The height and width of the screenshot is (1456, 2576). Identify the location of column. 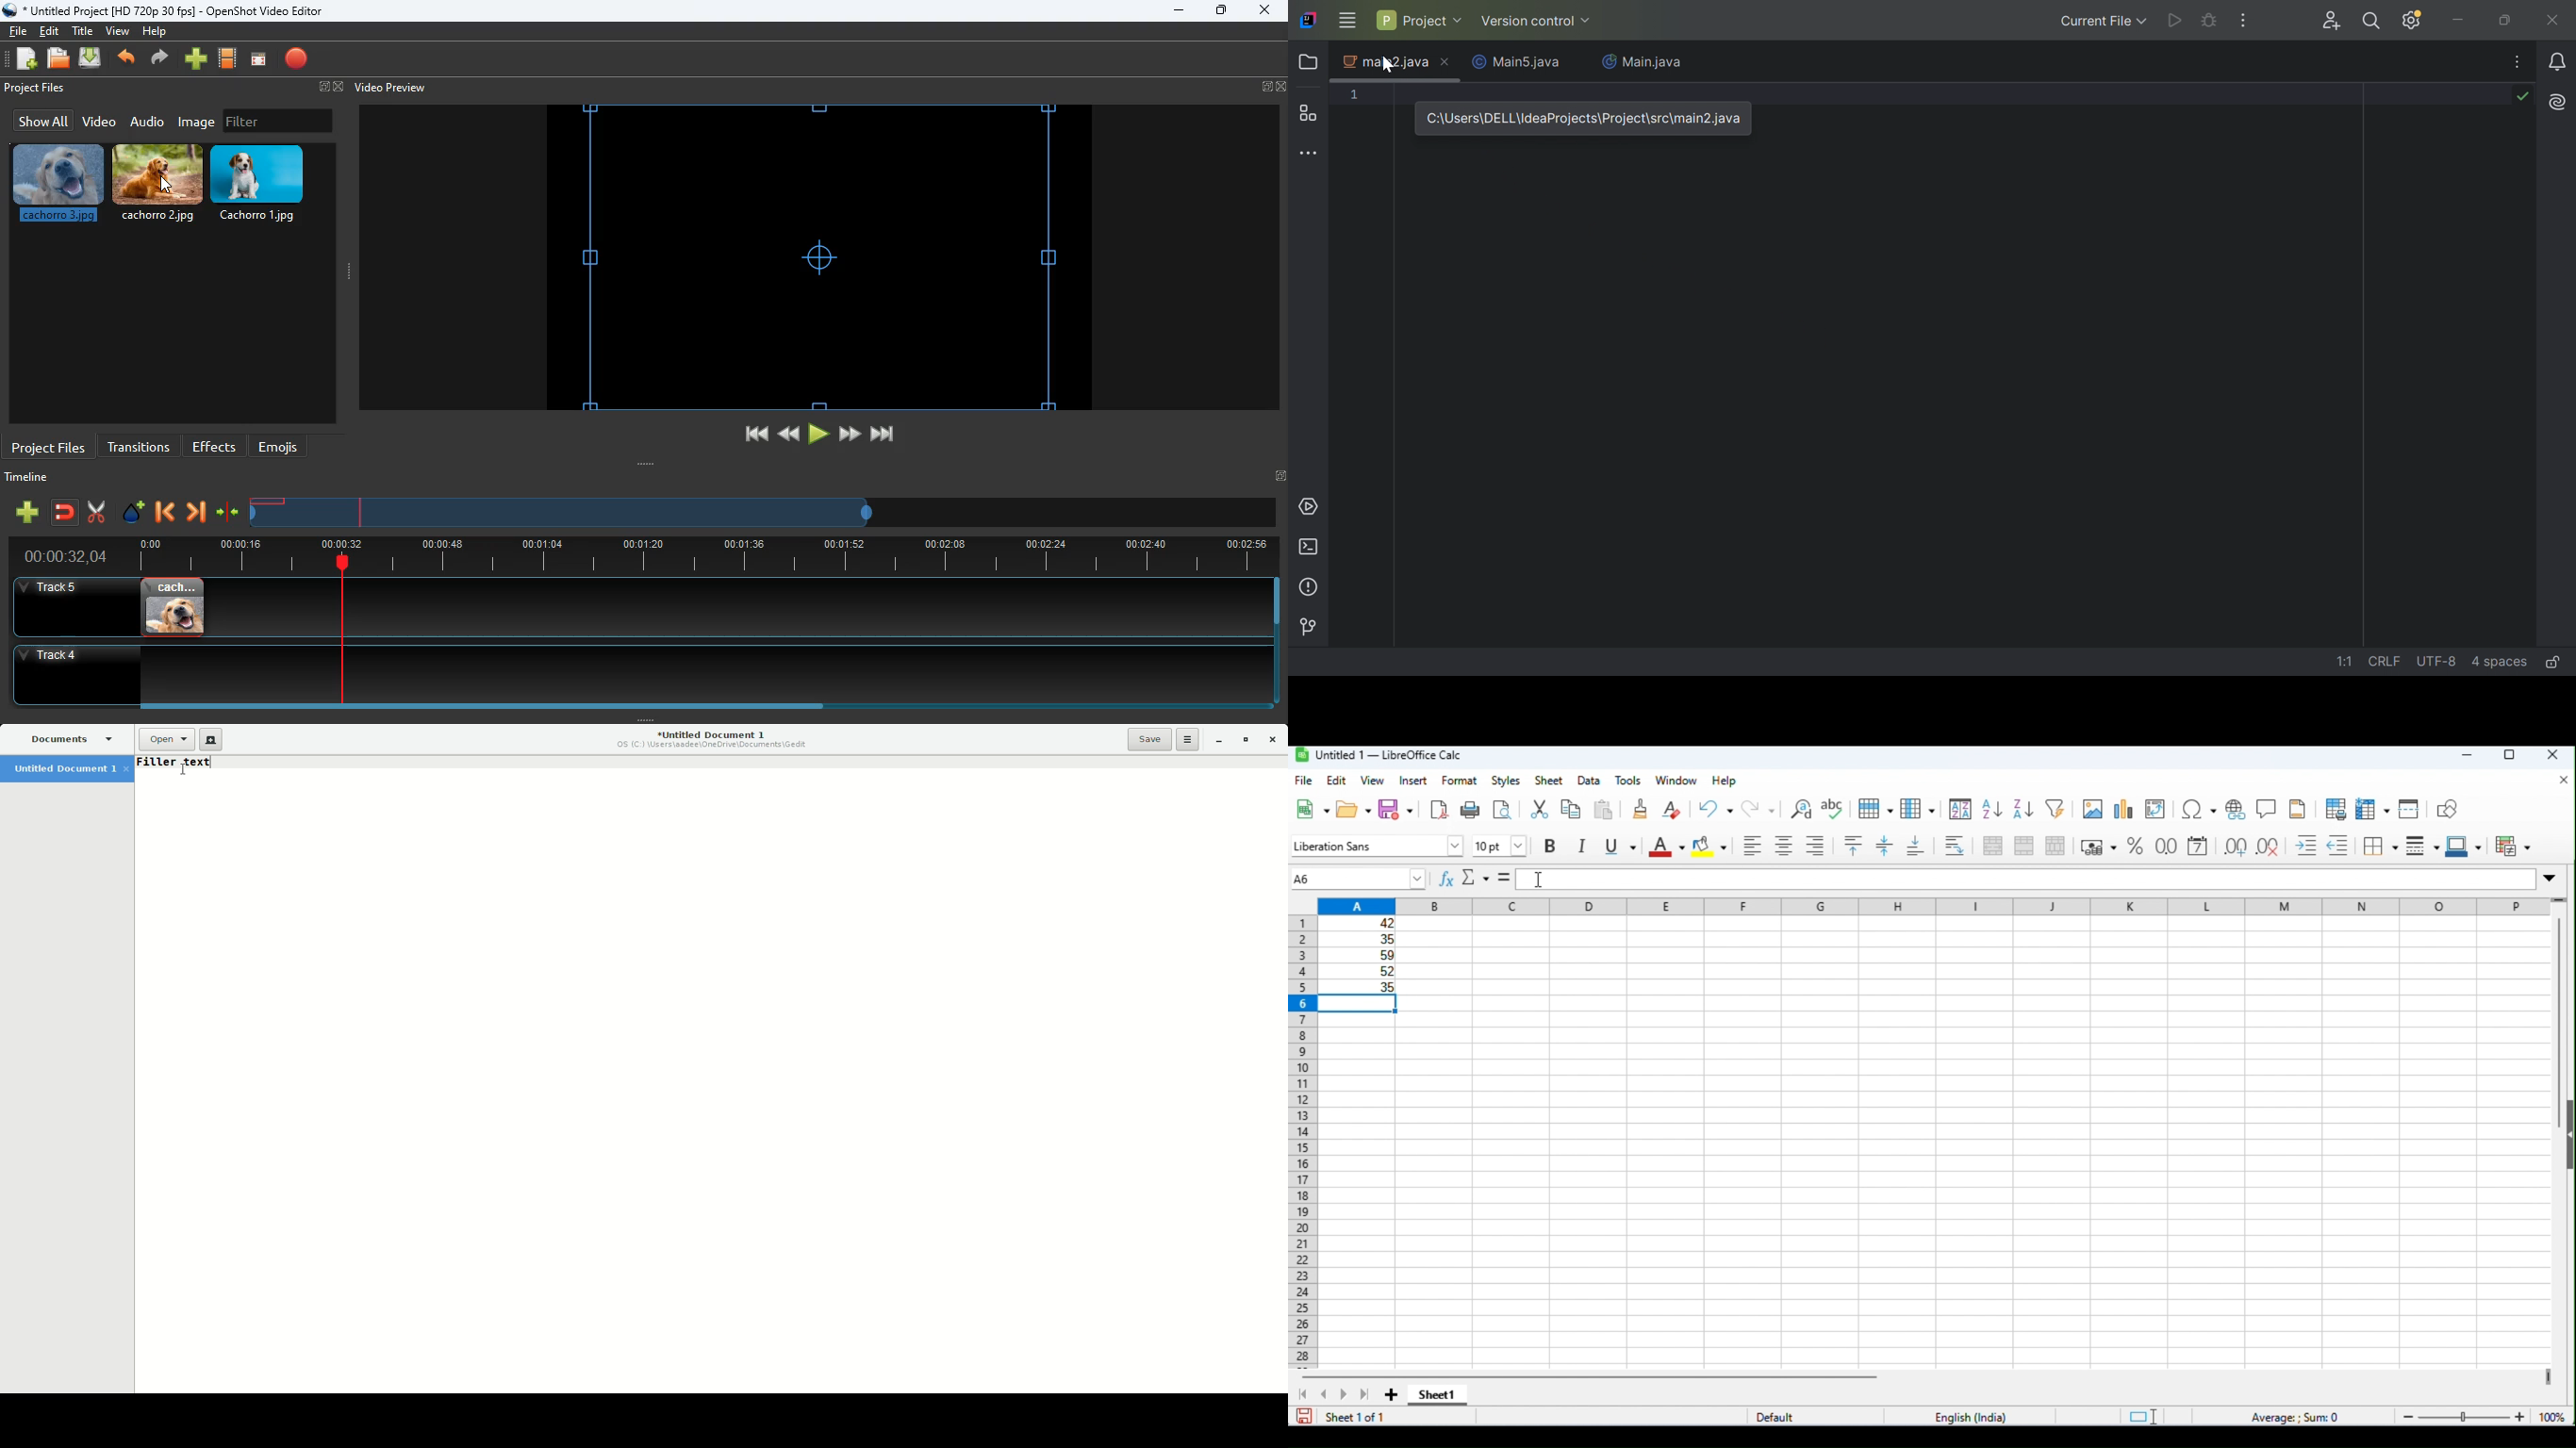
(1916, 808).